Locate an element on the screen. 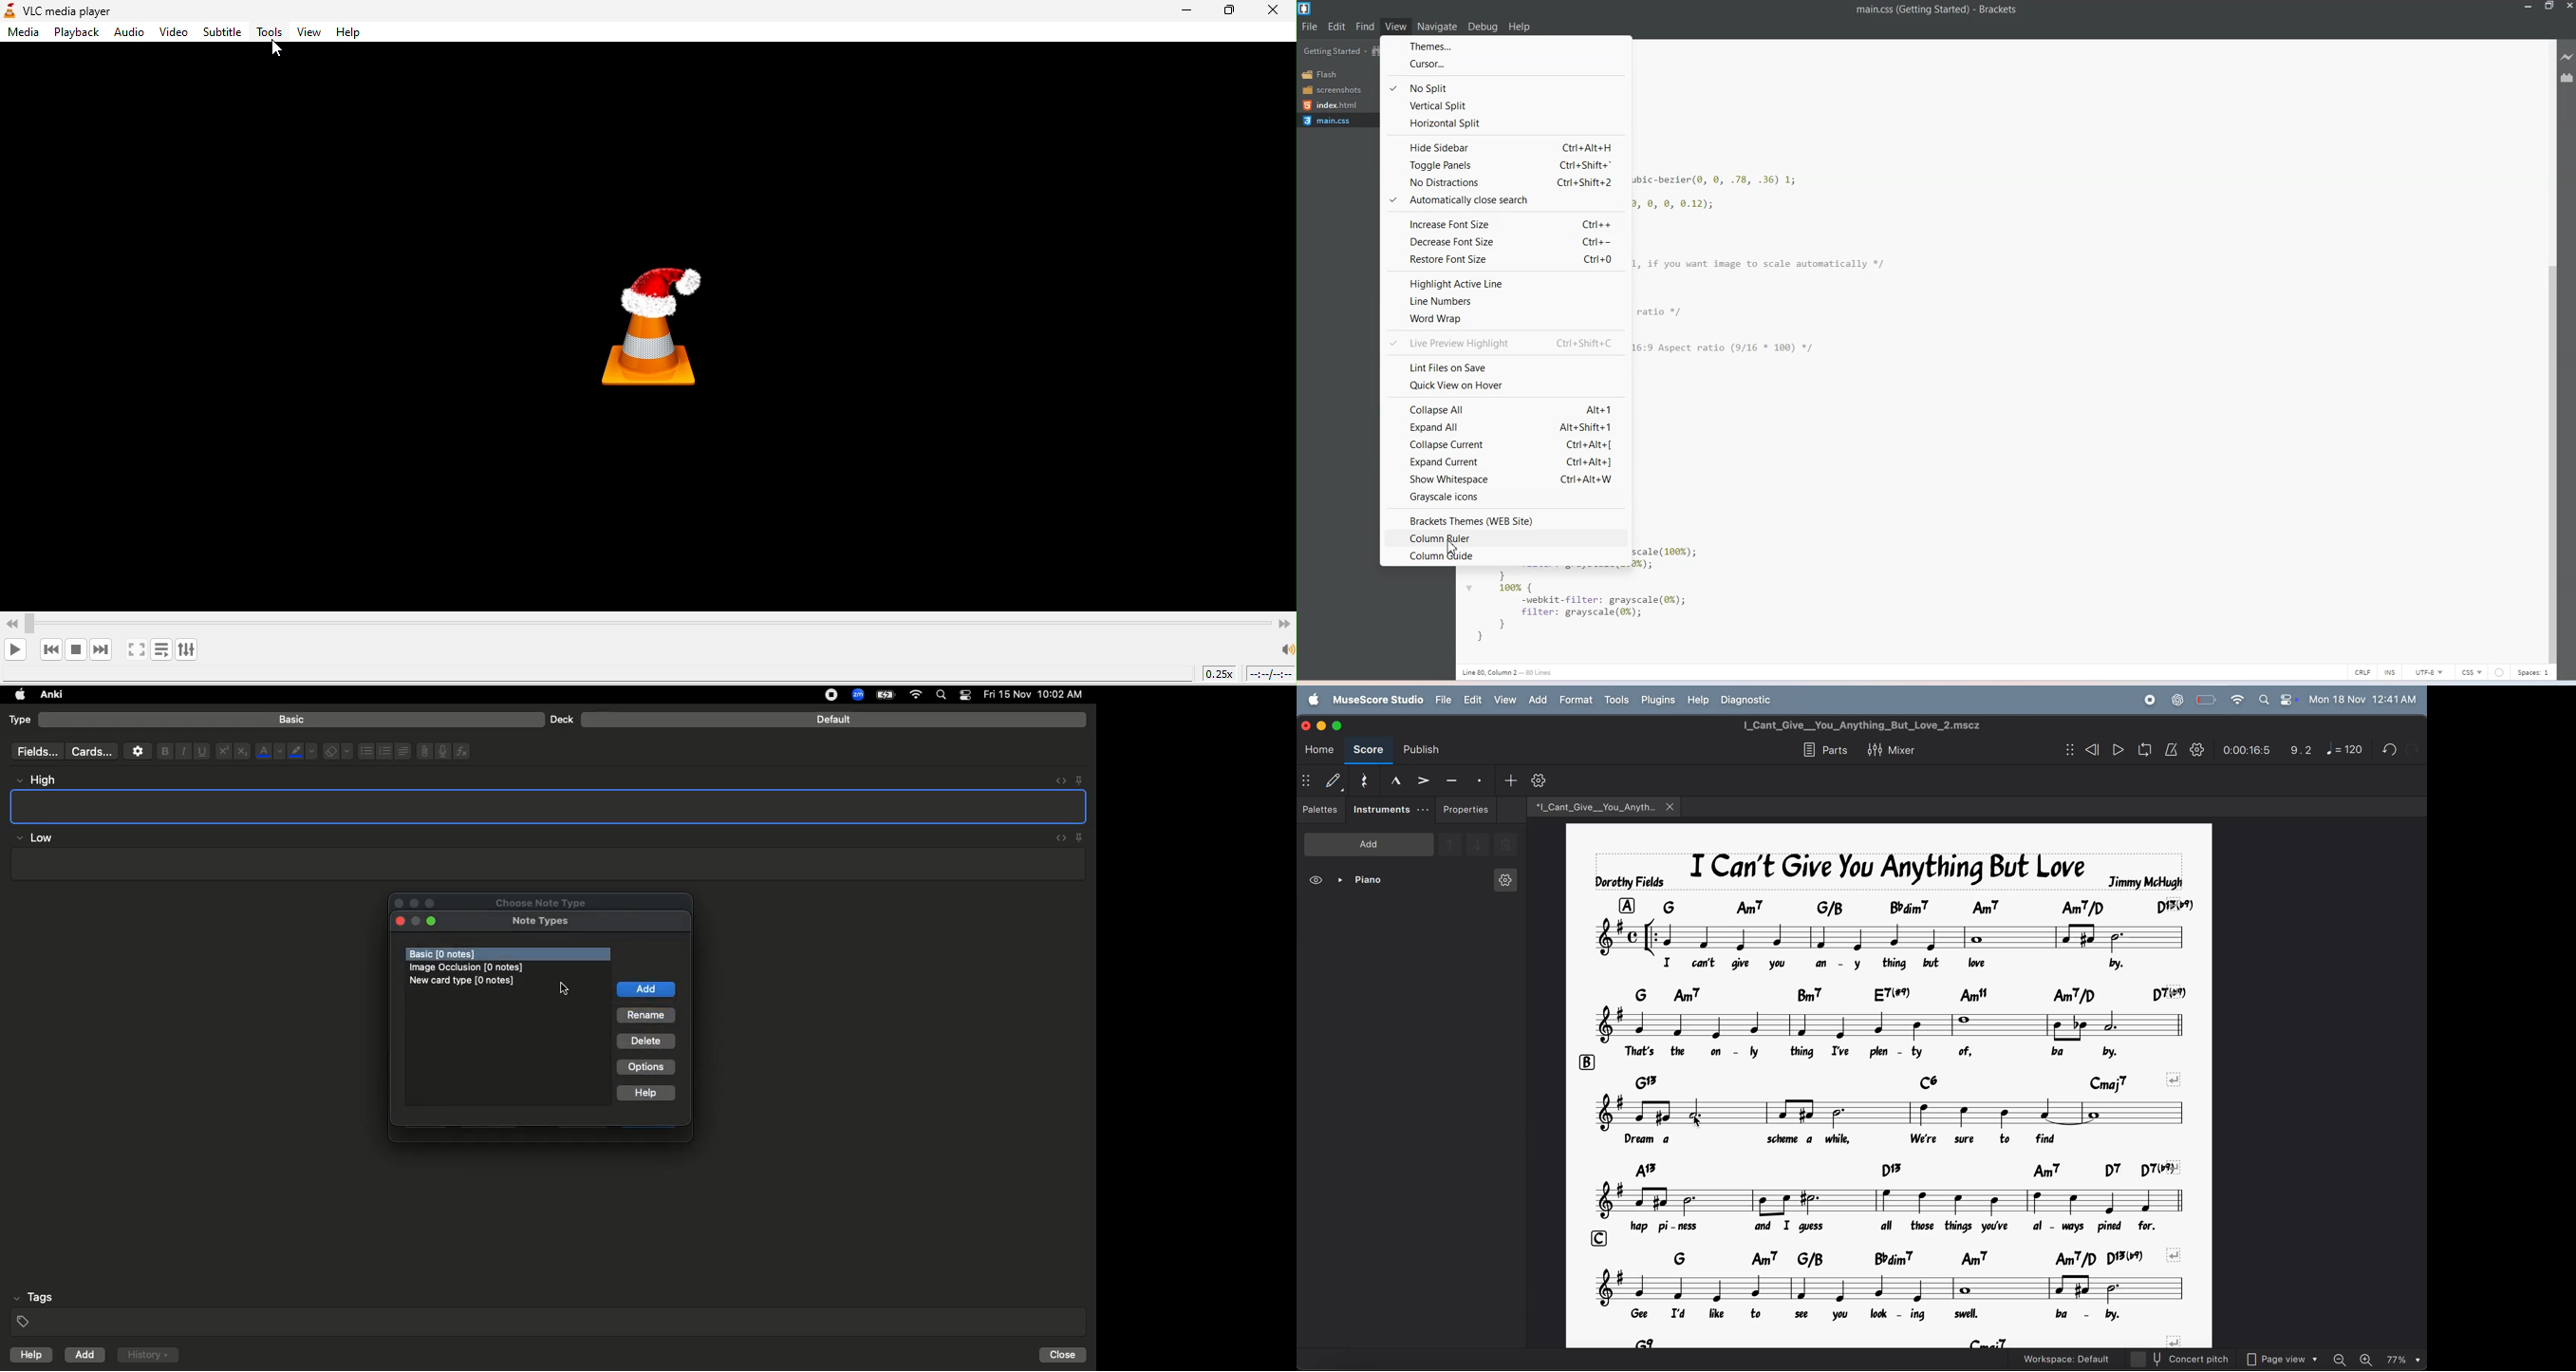 The width and height of the screenshot is (2576, 1372). toggle playlist is located at coordinates (162, 649).